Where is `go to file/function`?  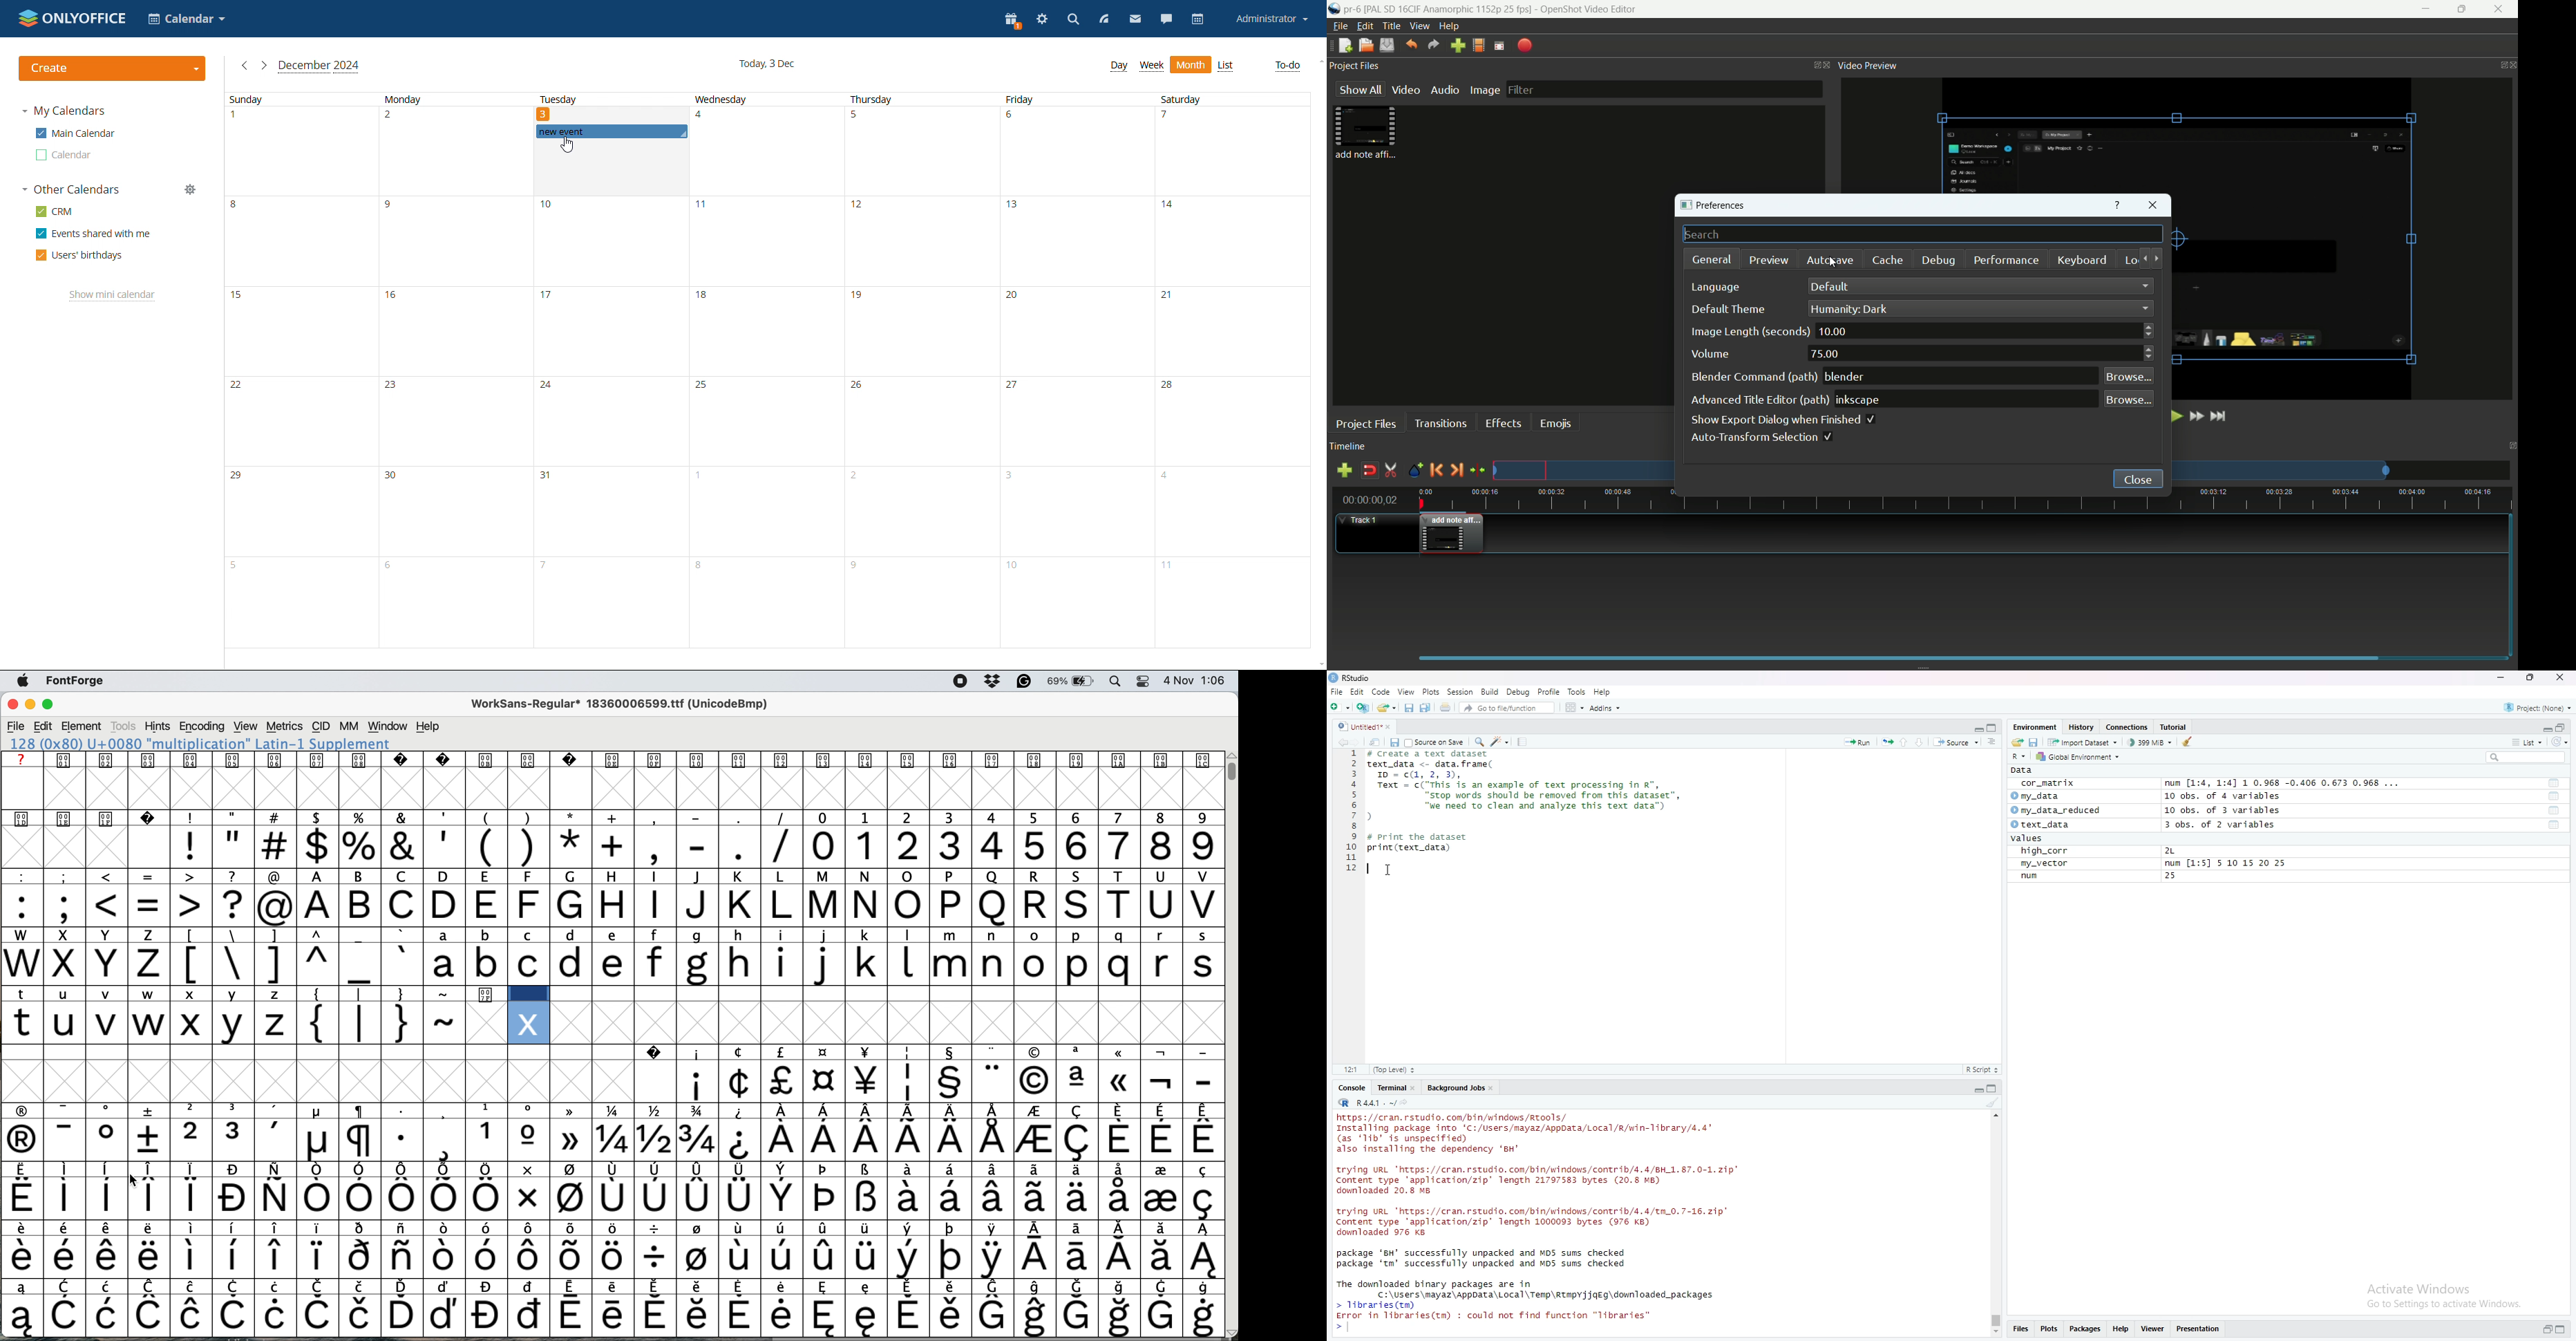 go to file/function is located at coordinates (1508, 709).